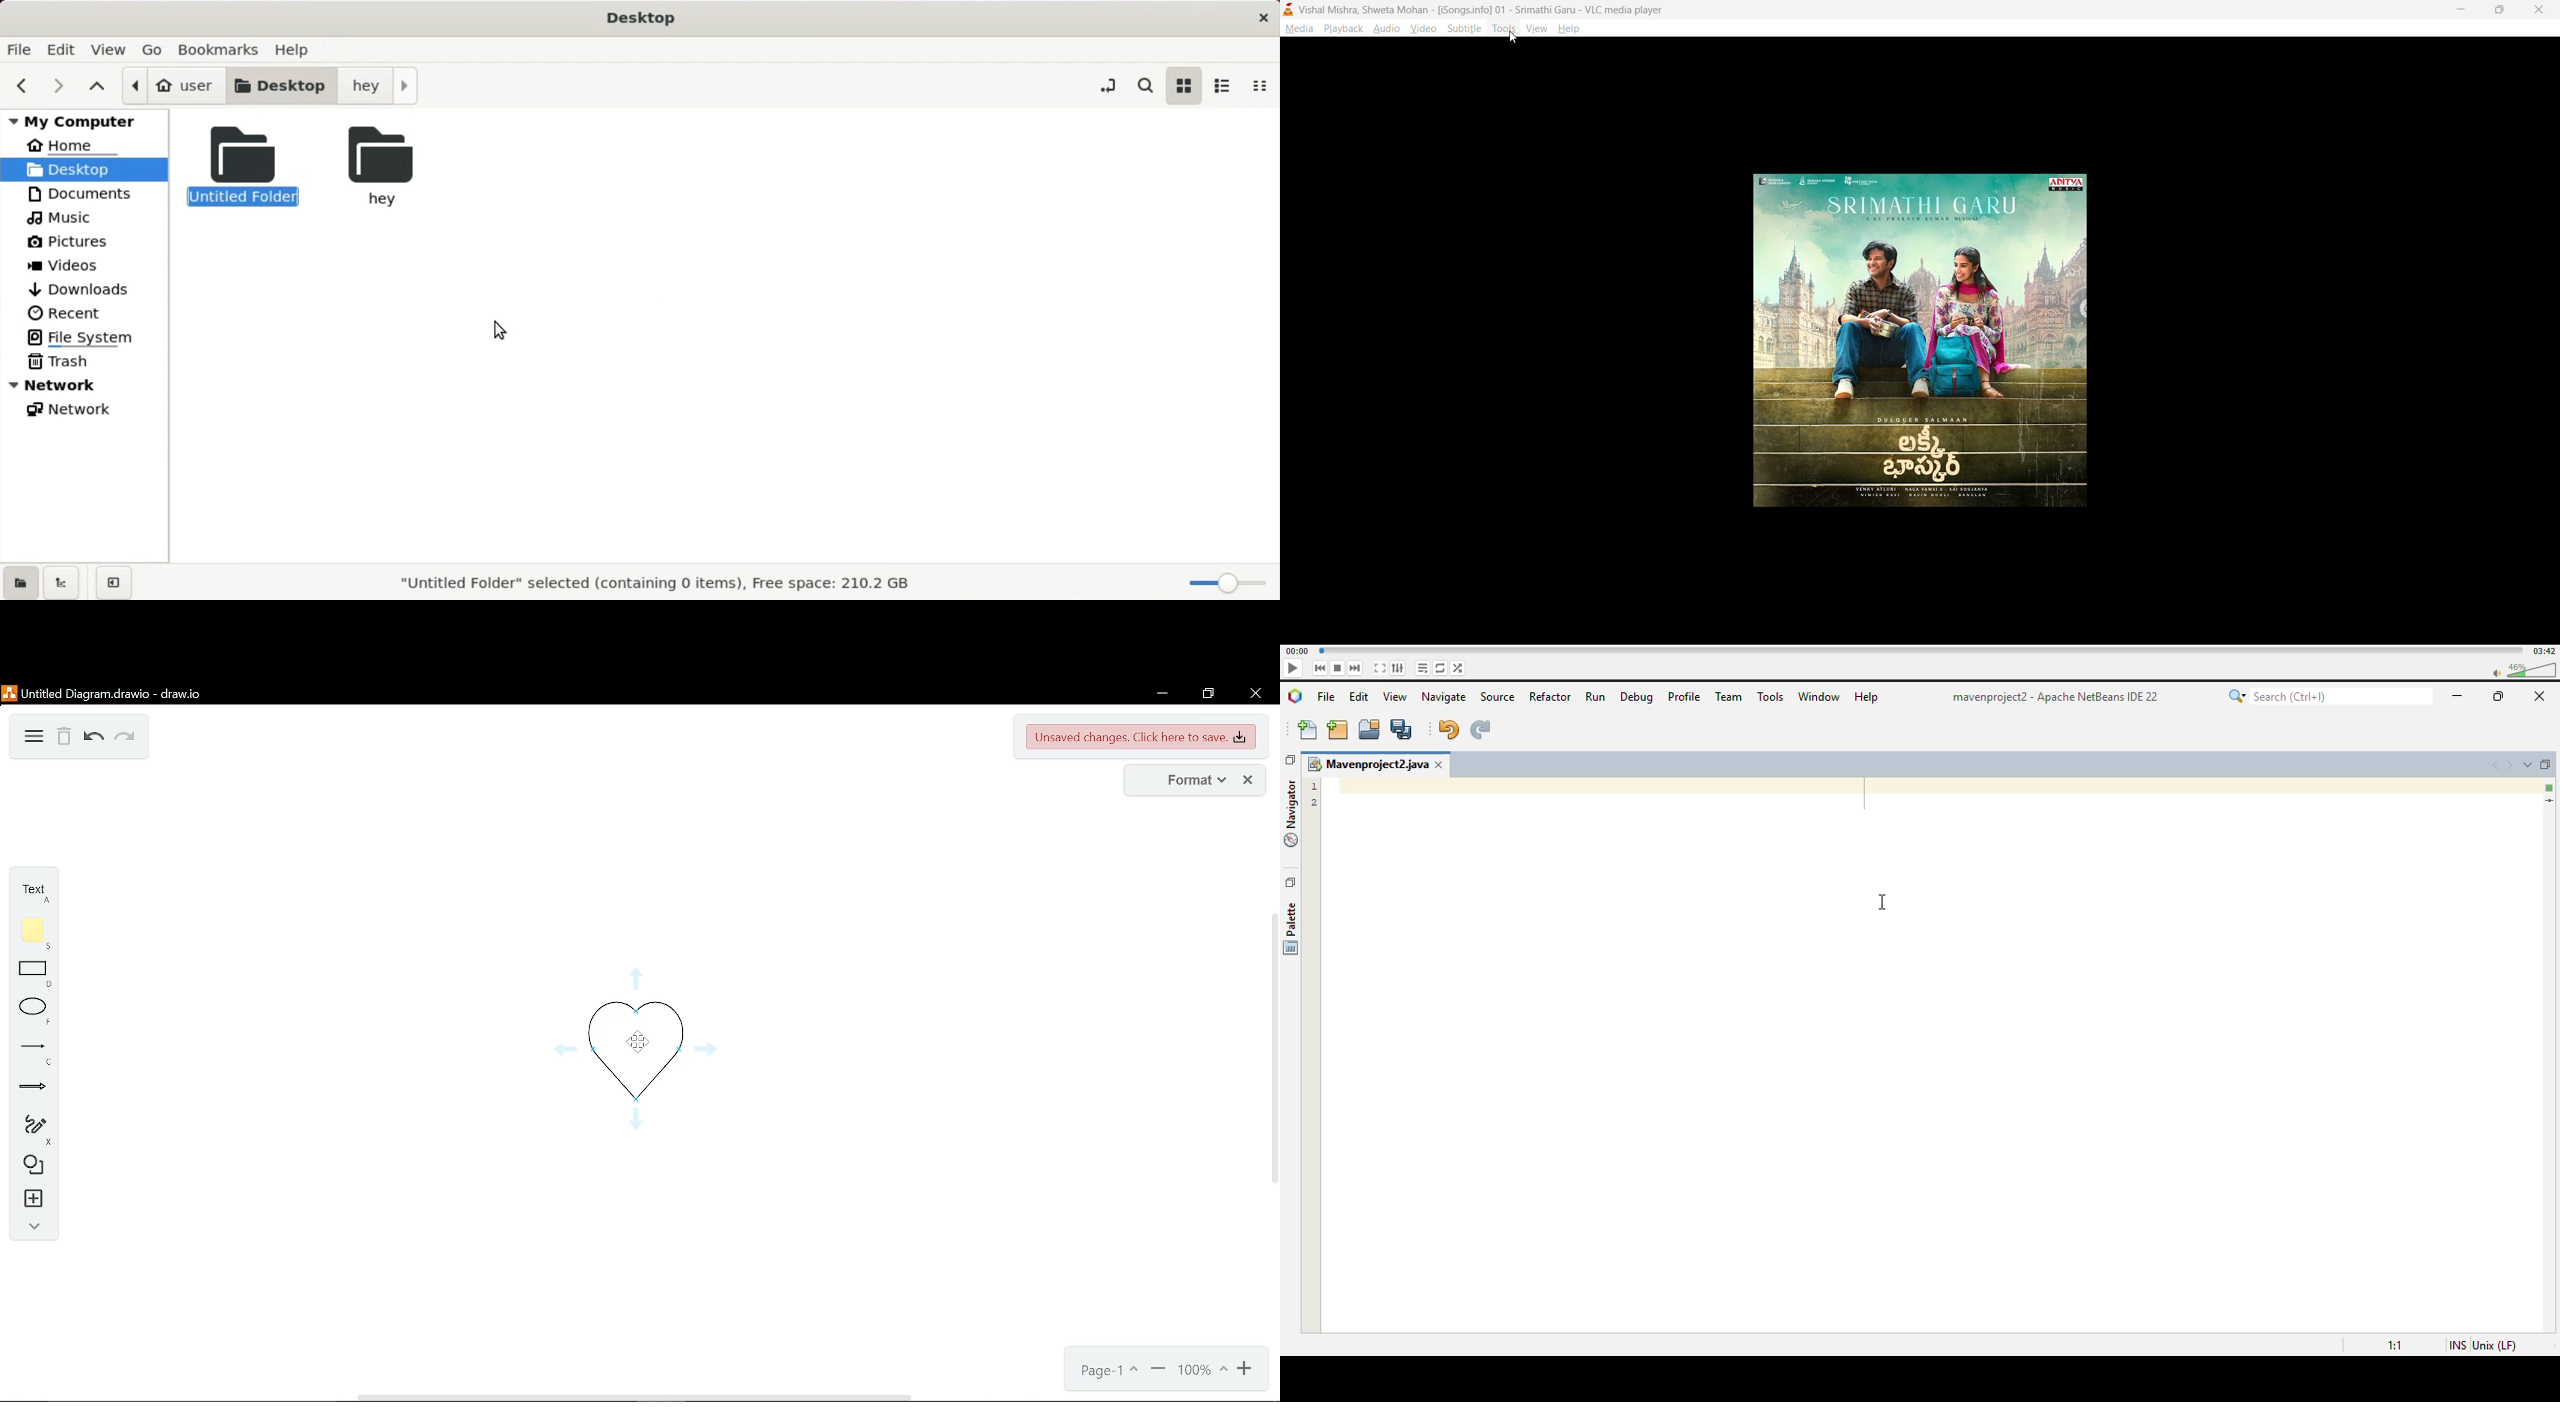 The width and height of the screenshot is (2576, 1428). Describe the element at coordinates (72, 312) in the screenshot. I see `recent` at that location.